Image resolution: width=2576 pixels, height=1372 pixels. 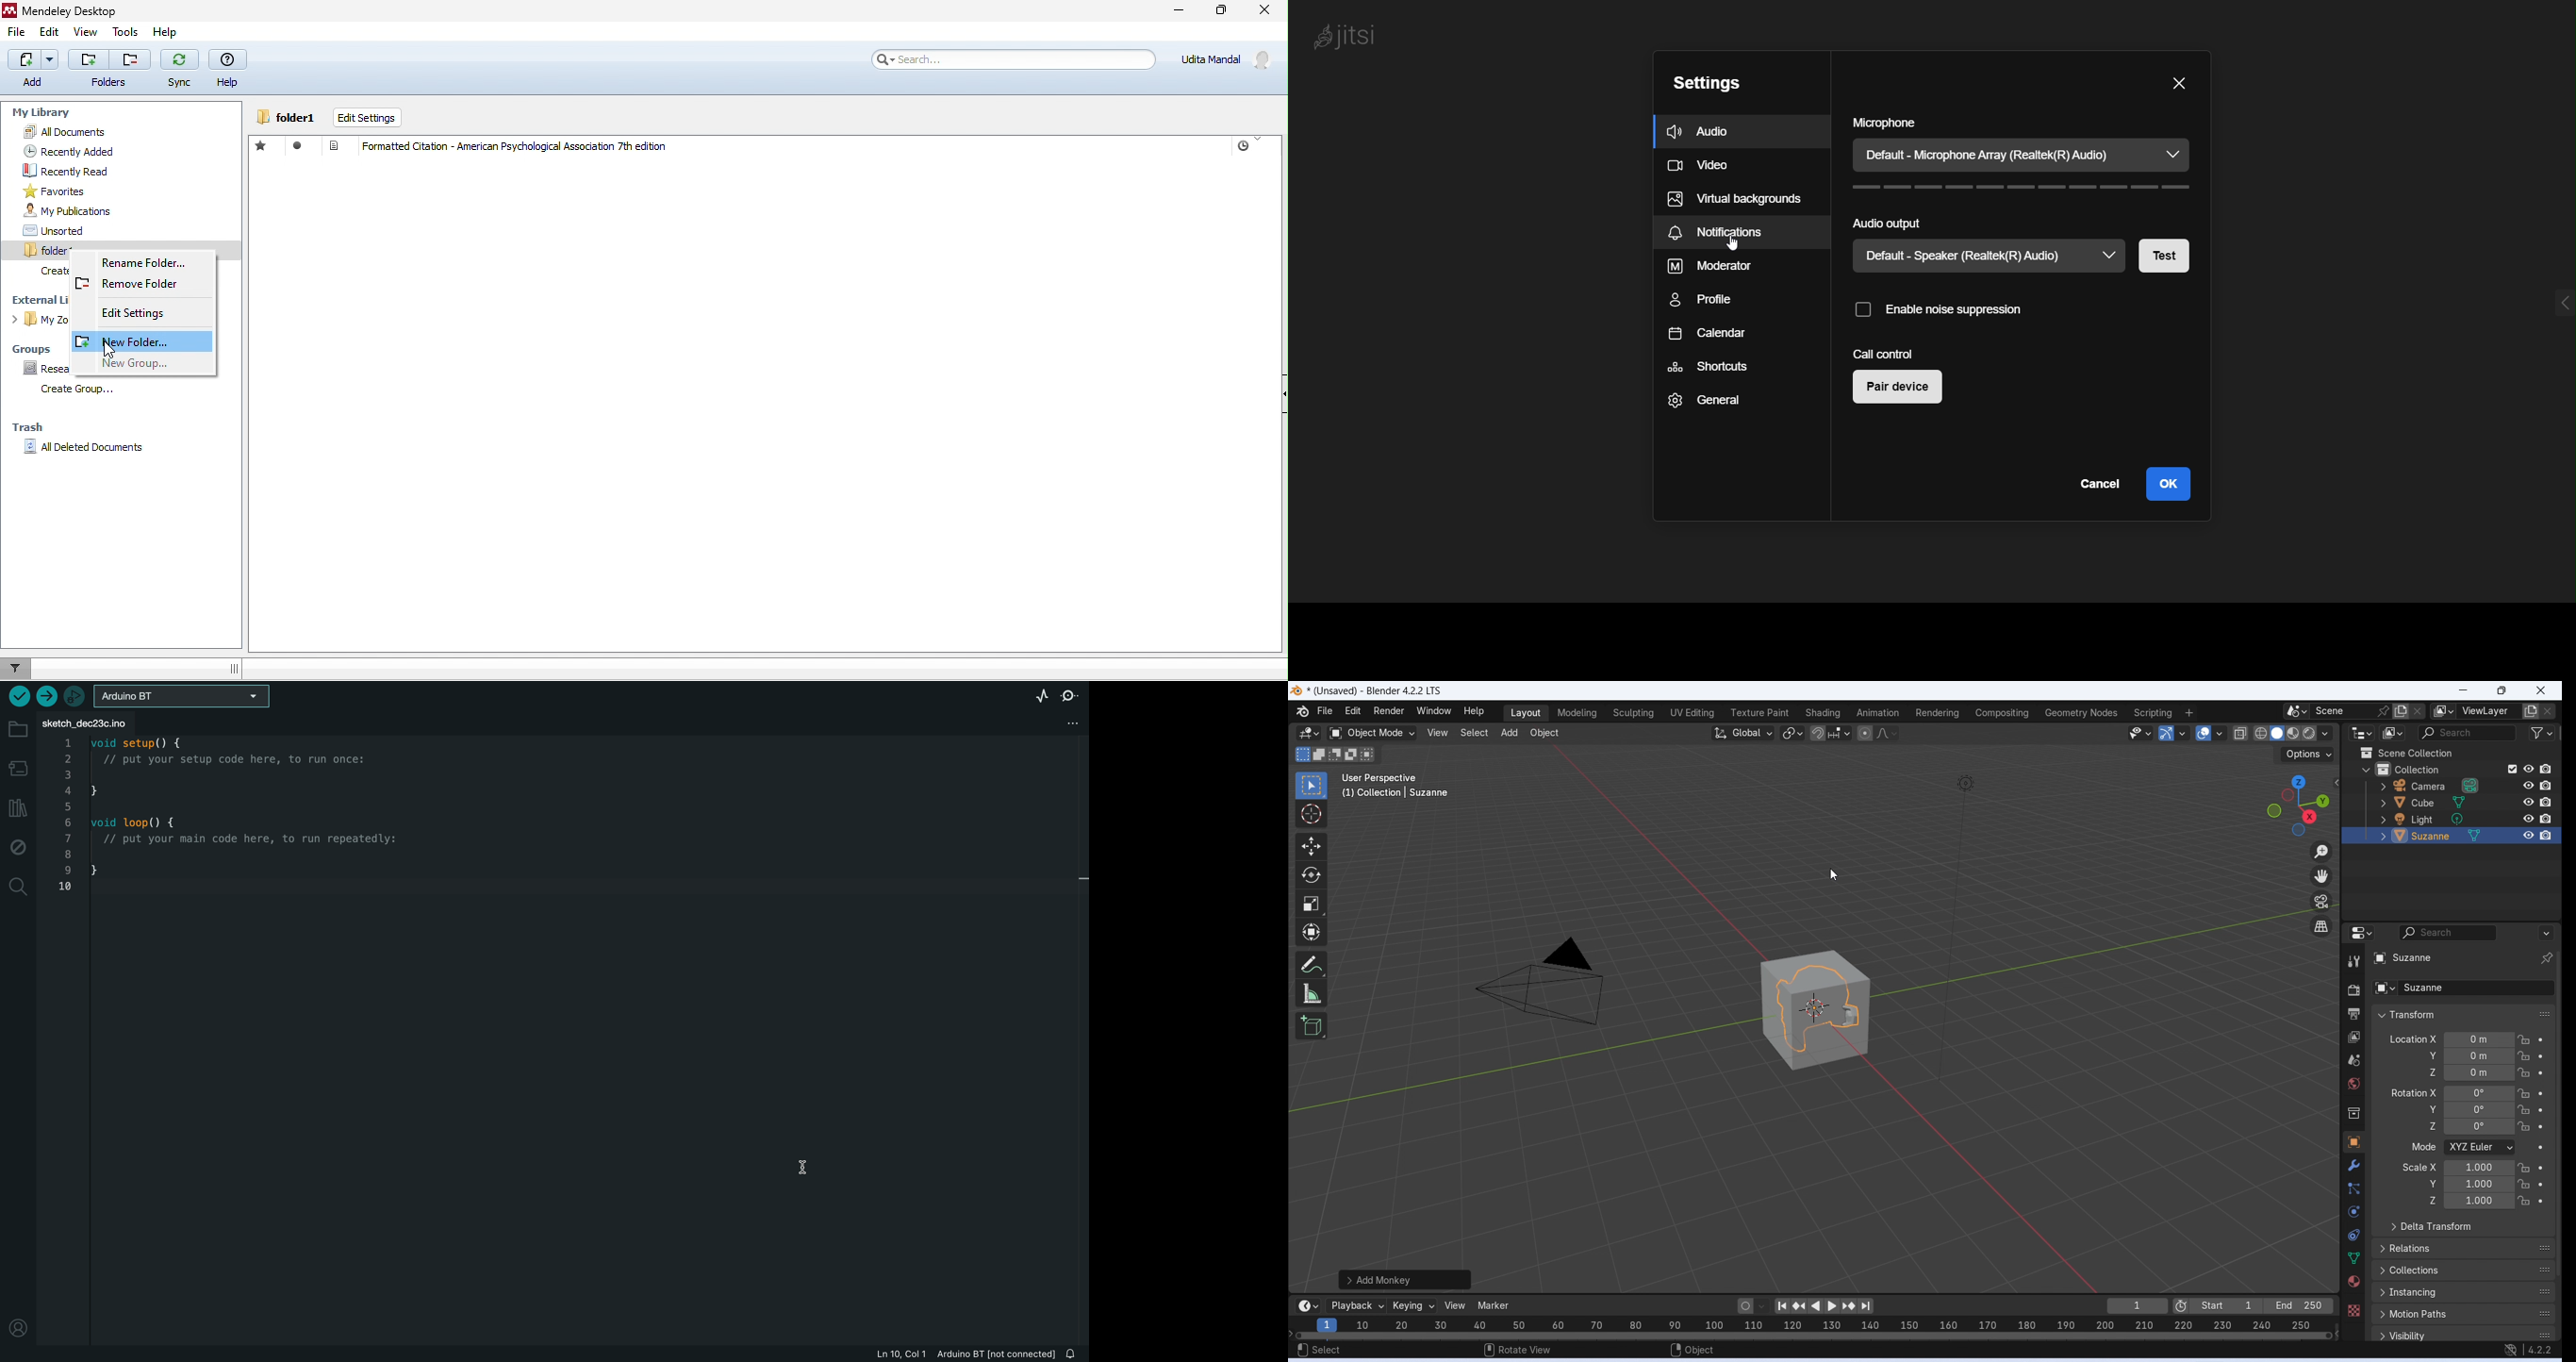 I want to click on icon, so click(x=2366, y=753).